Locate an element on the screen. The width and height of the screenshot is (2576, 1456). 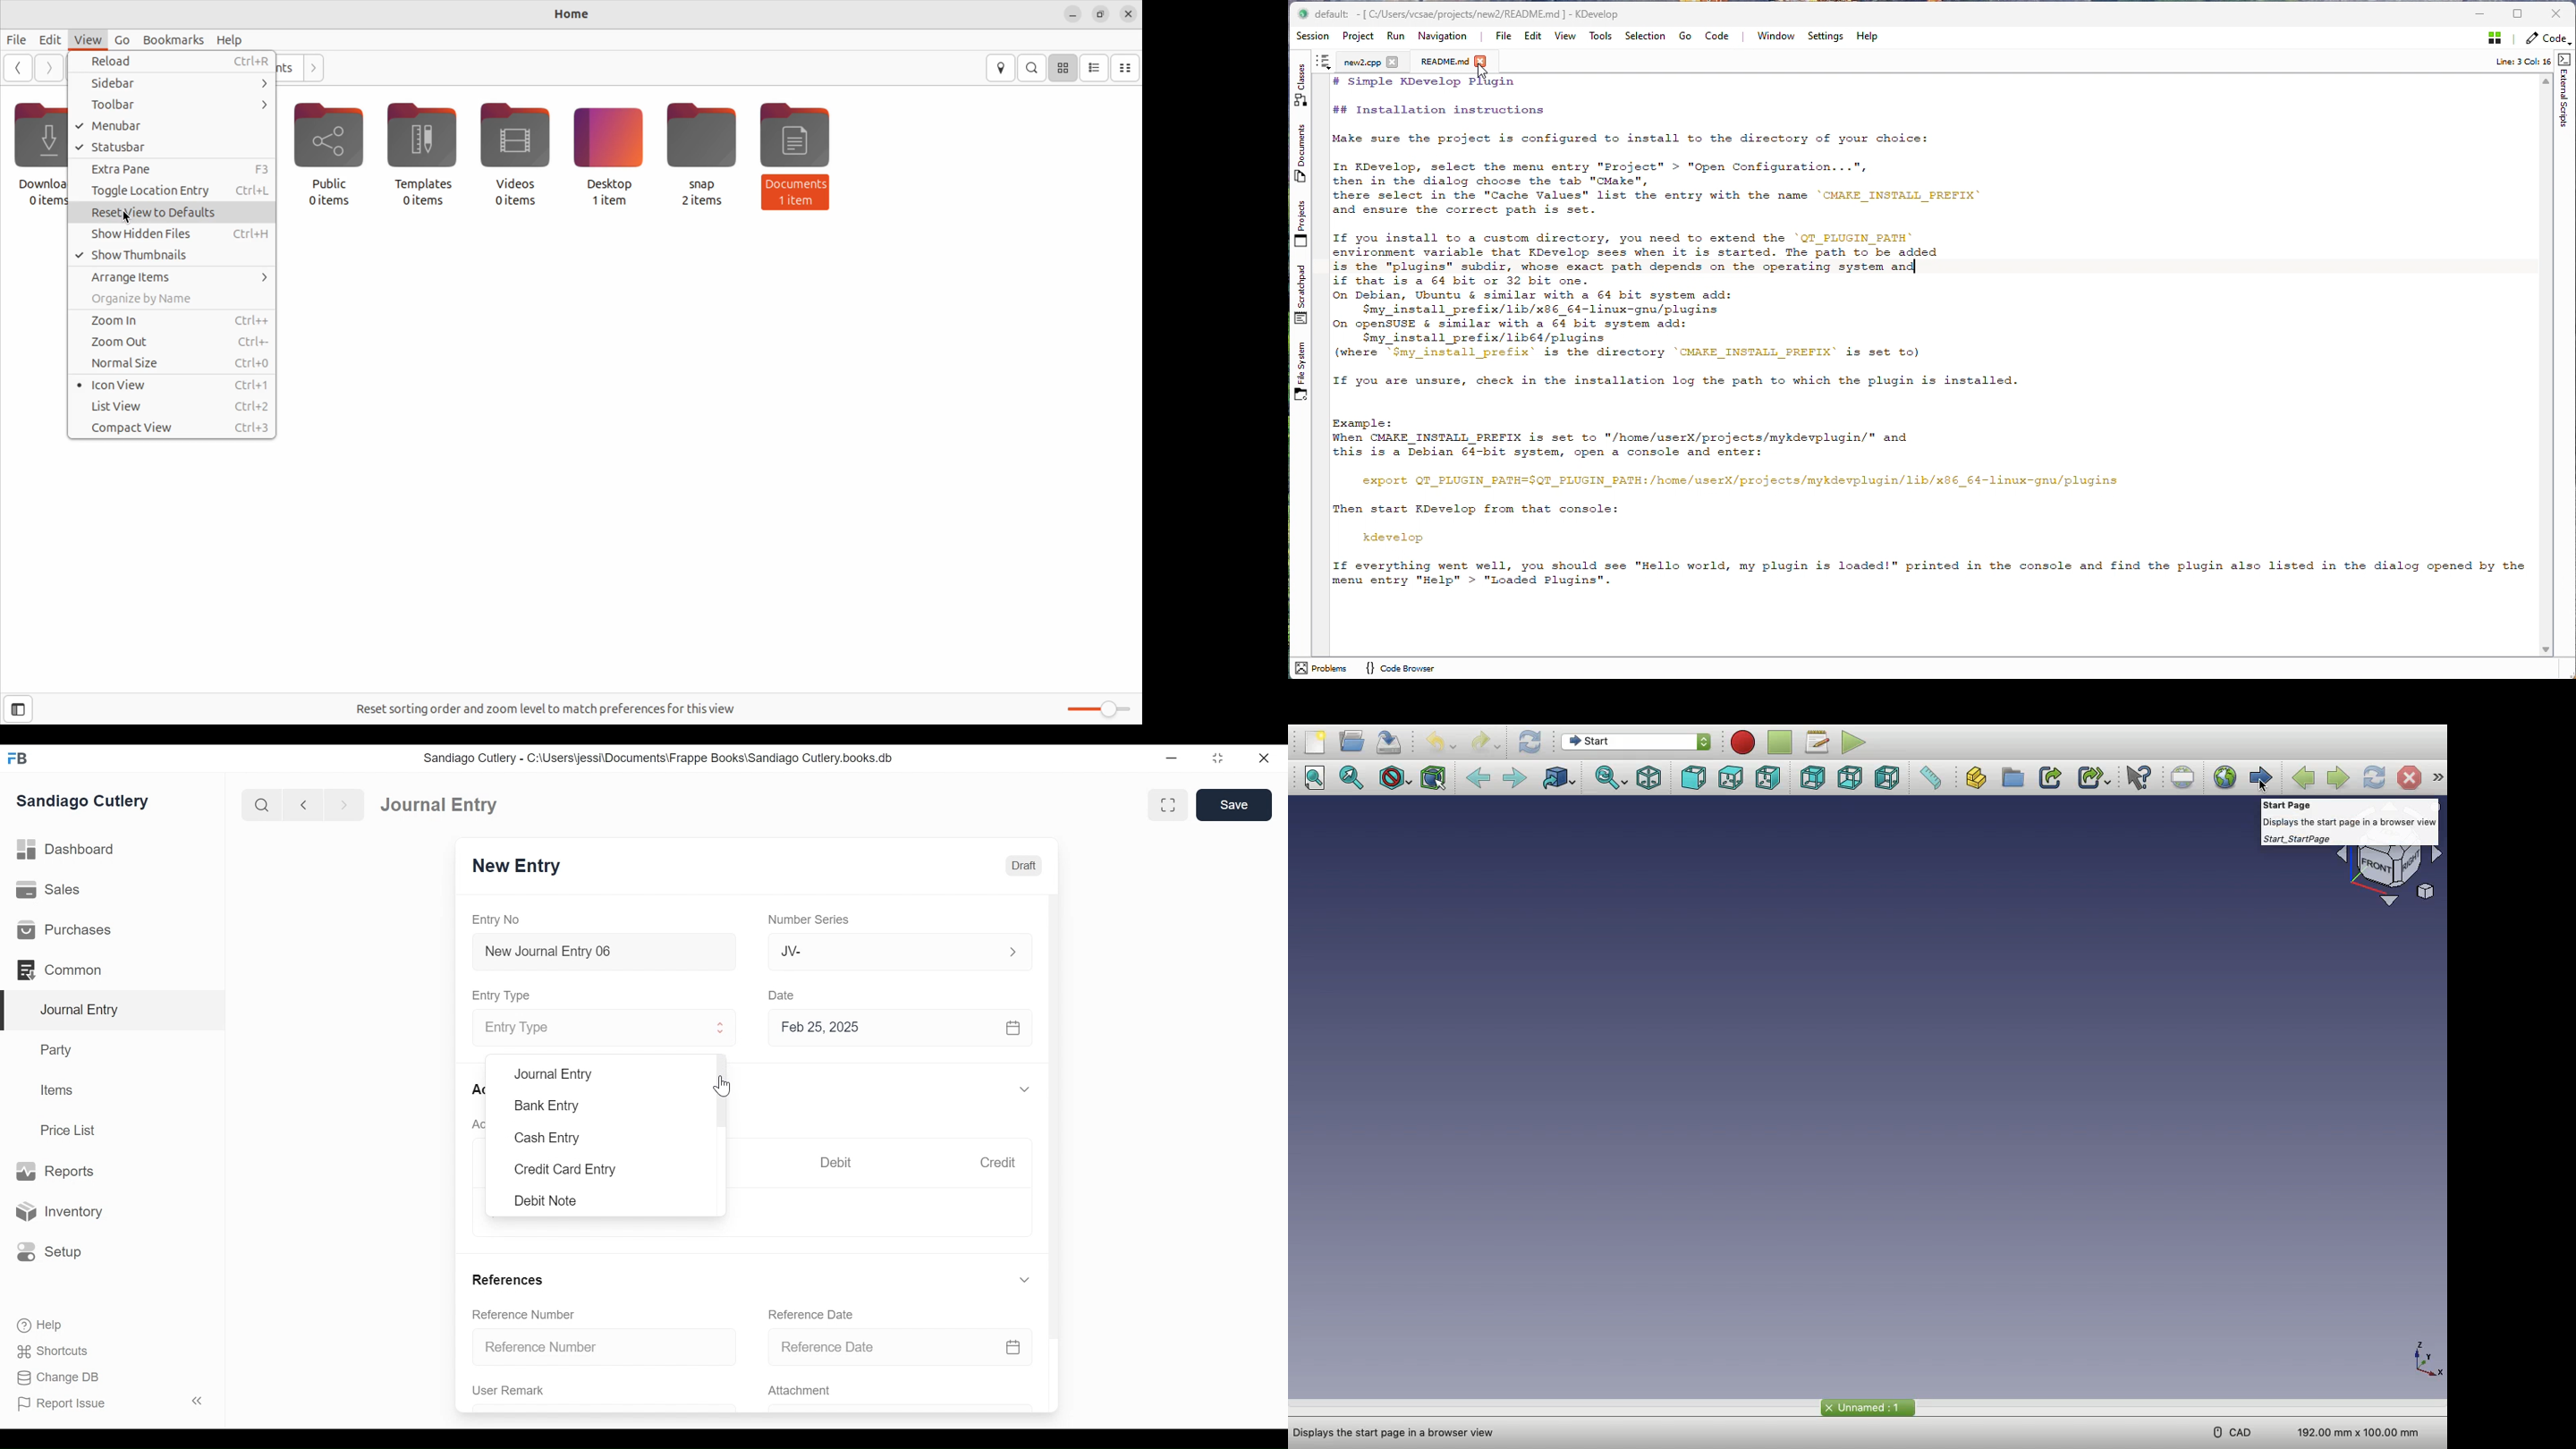
Report Issue is located at coordinates (113, 1403).